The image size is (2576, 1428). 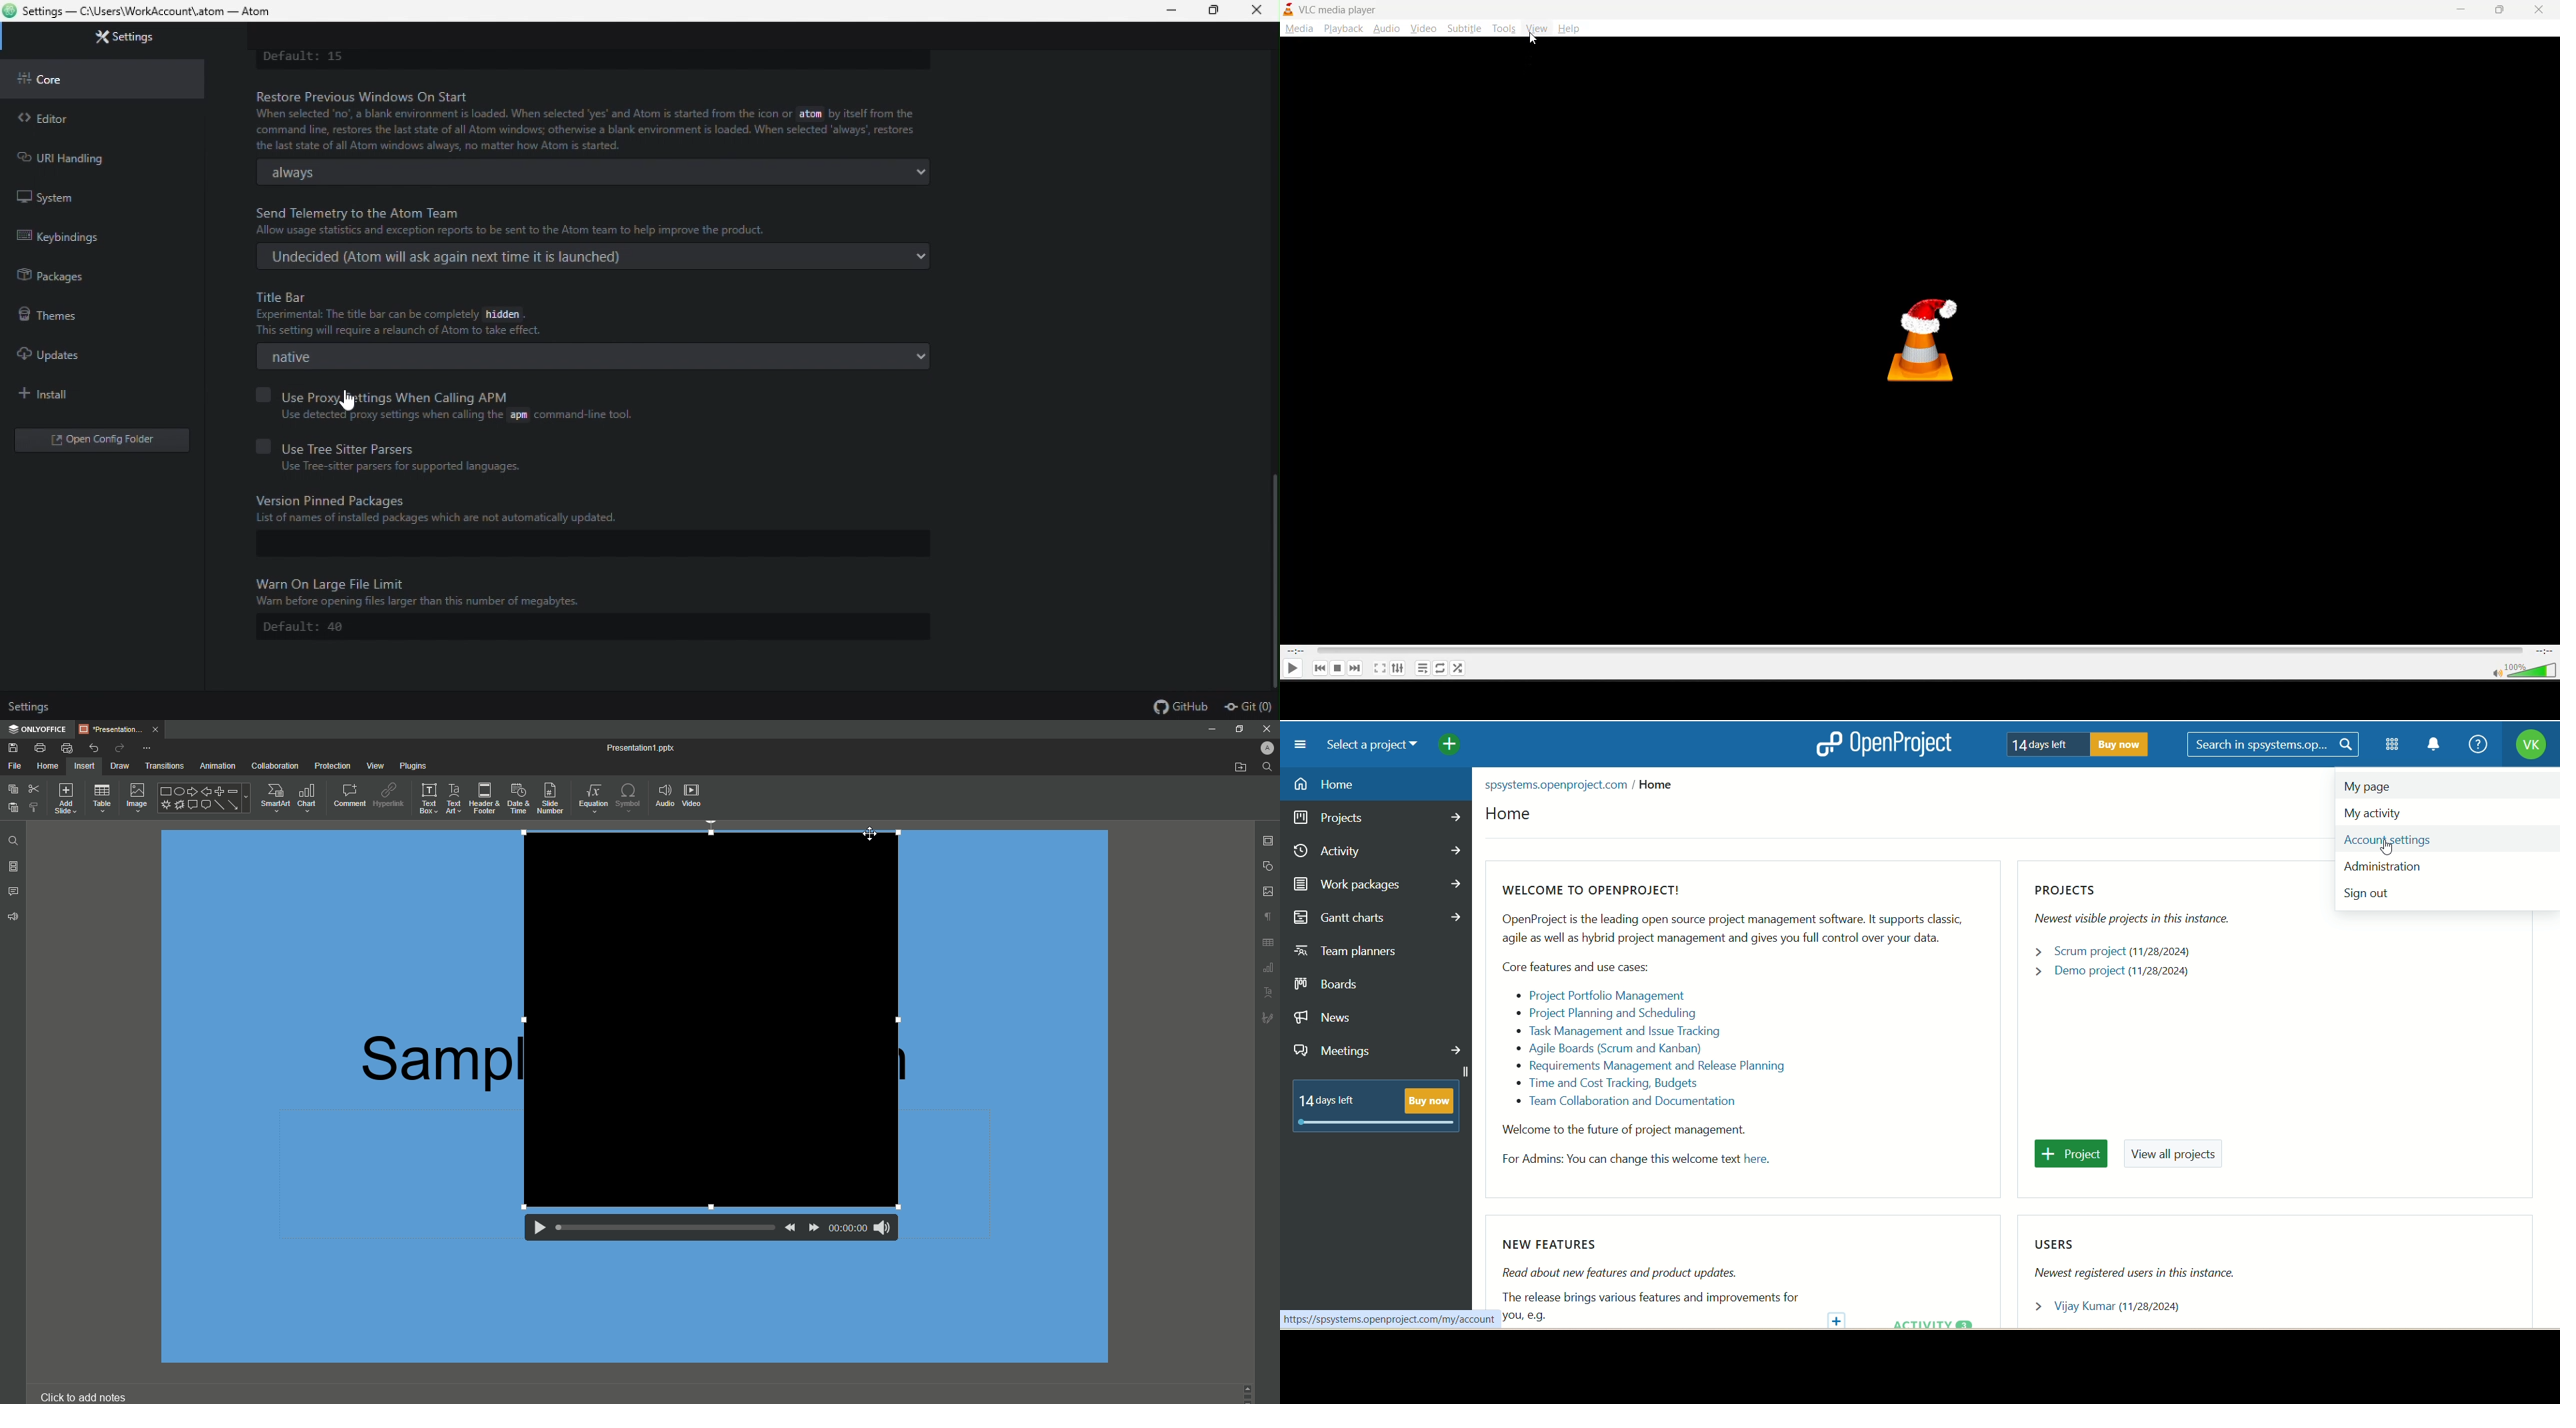 What do you see at coordinates (120, 38) in the screenshot?
I see `Settings` at bounding box center [120, 38].